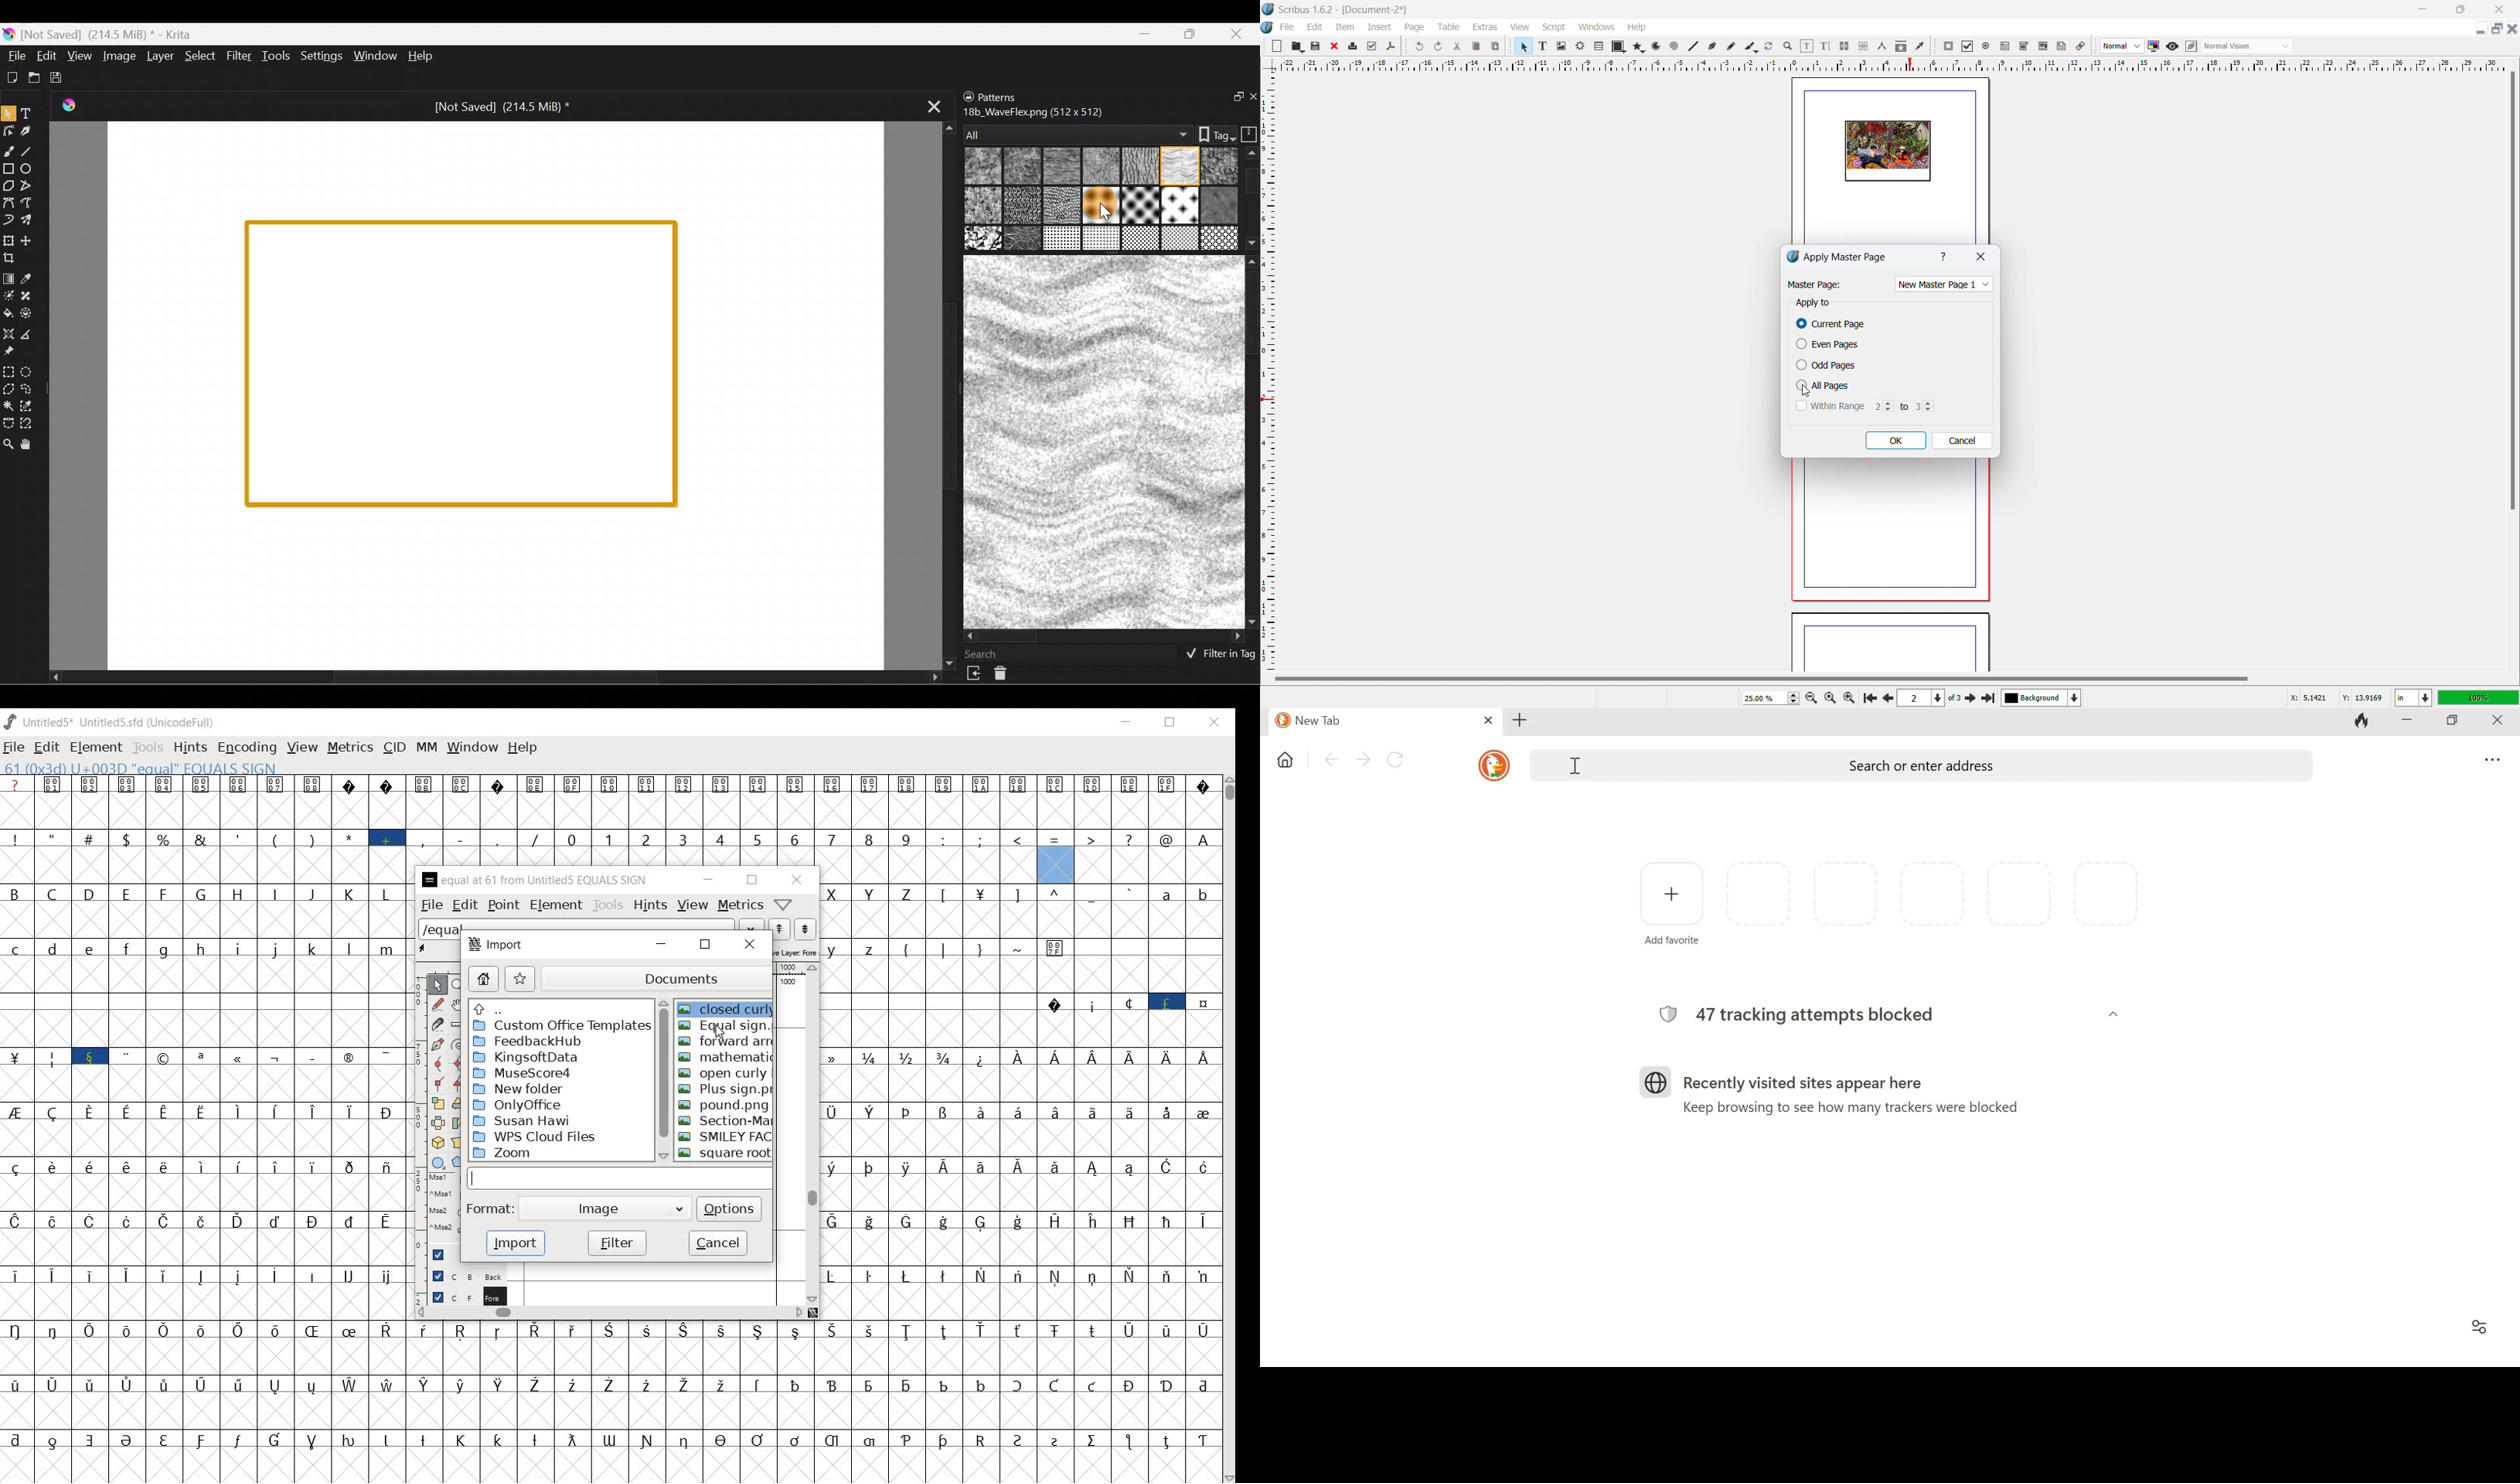 The height and width of the screenshot is (1484, 2520). What do you see at coordinates (1619, 47) in the screenshot?
I see `shape` at bounding box center [1619, 47].